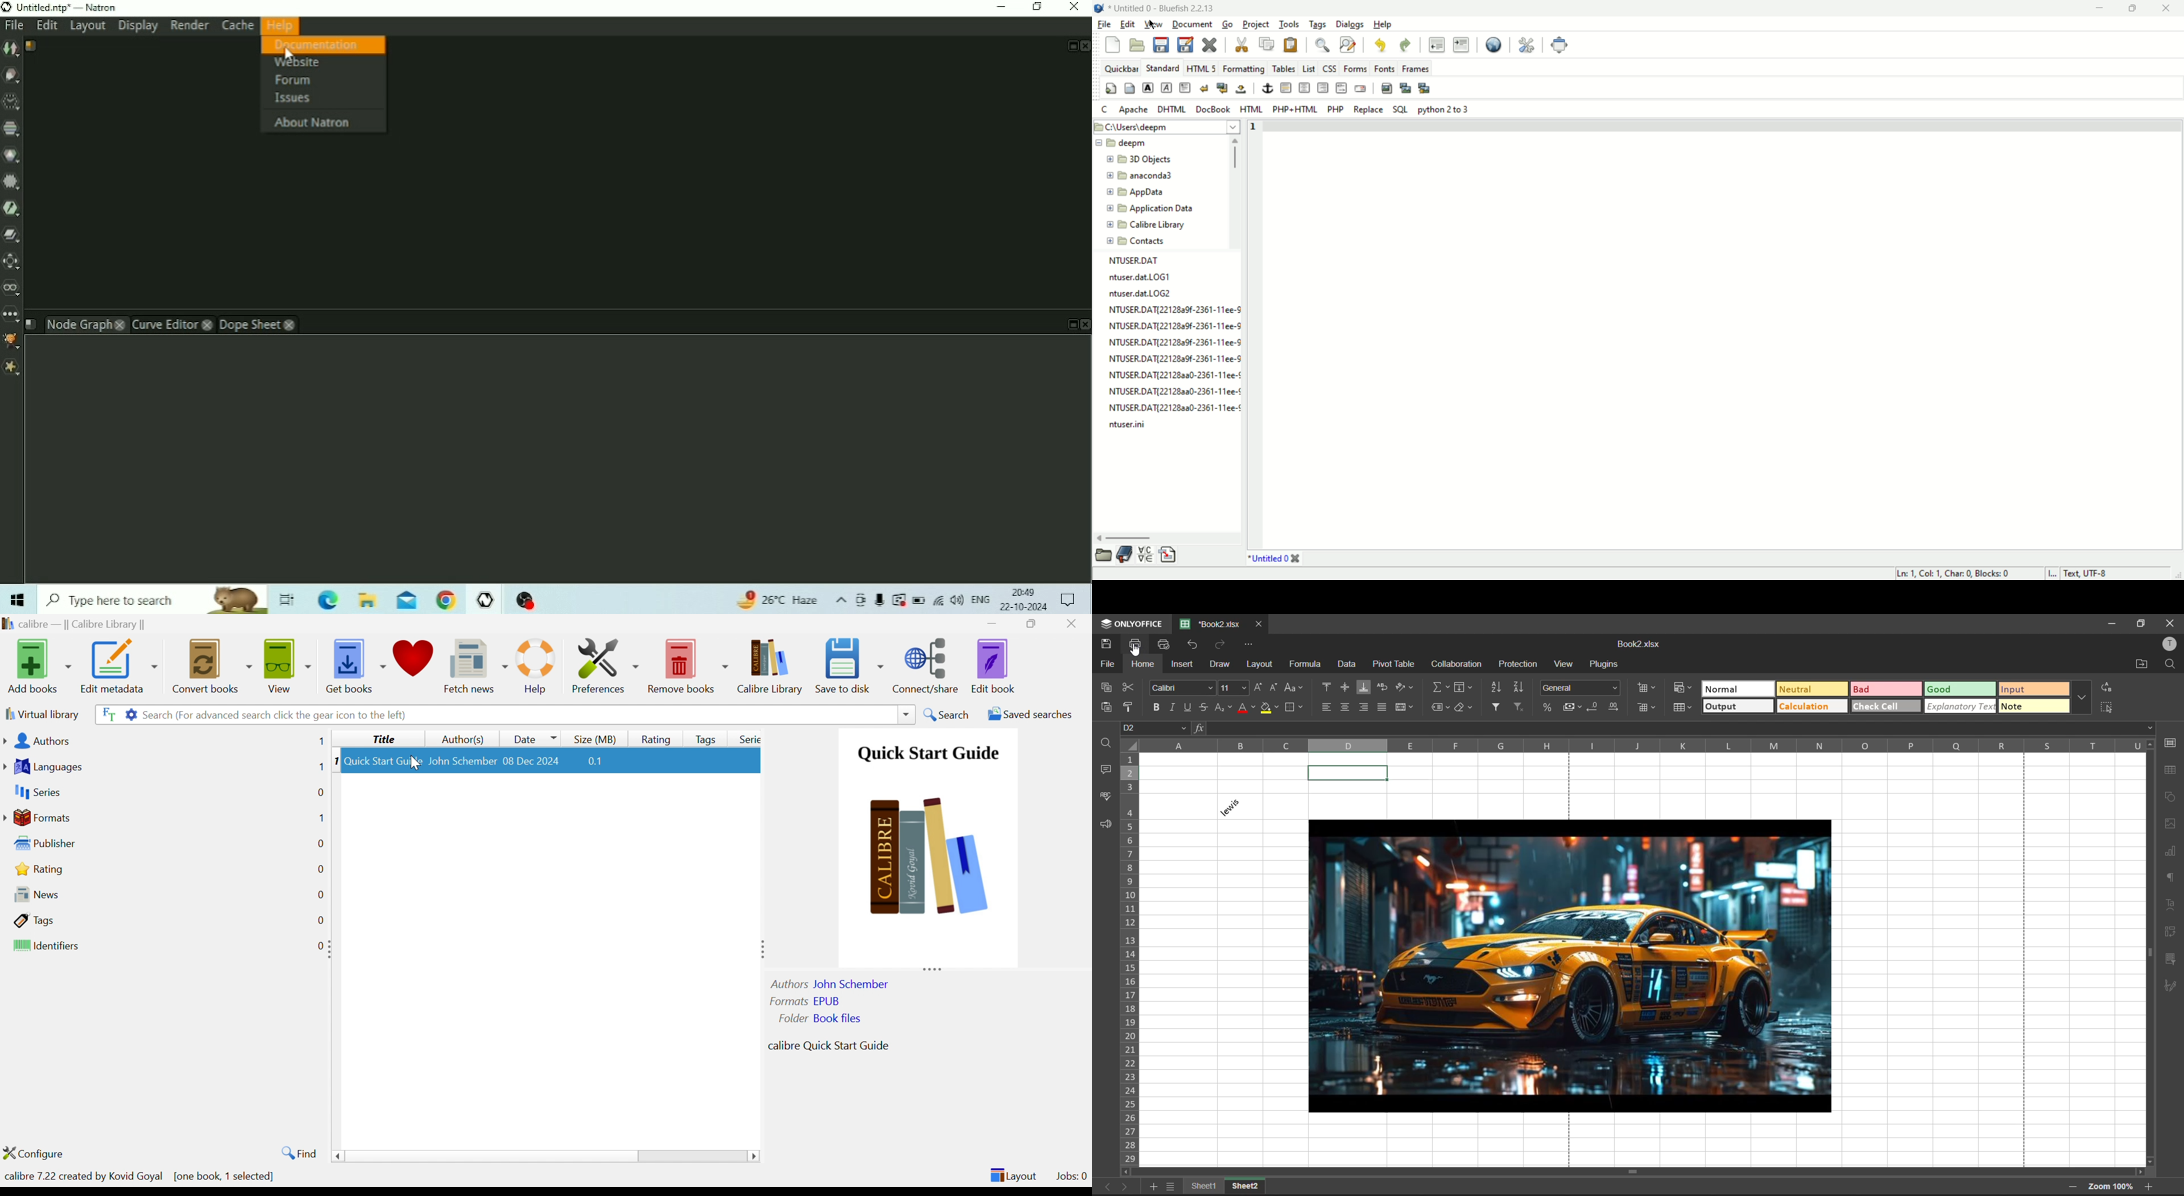 The image size is (2184, 1204). Describe the element at coordinates (1175, 374) in the screenshot. I see `NTUSER.DAT{22128aa0-2361-11ee-¢` at that location.